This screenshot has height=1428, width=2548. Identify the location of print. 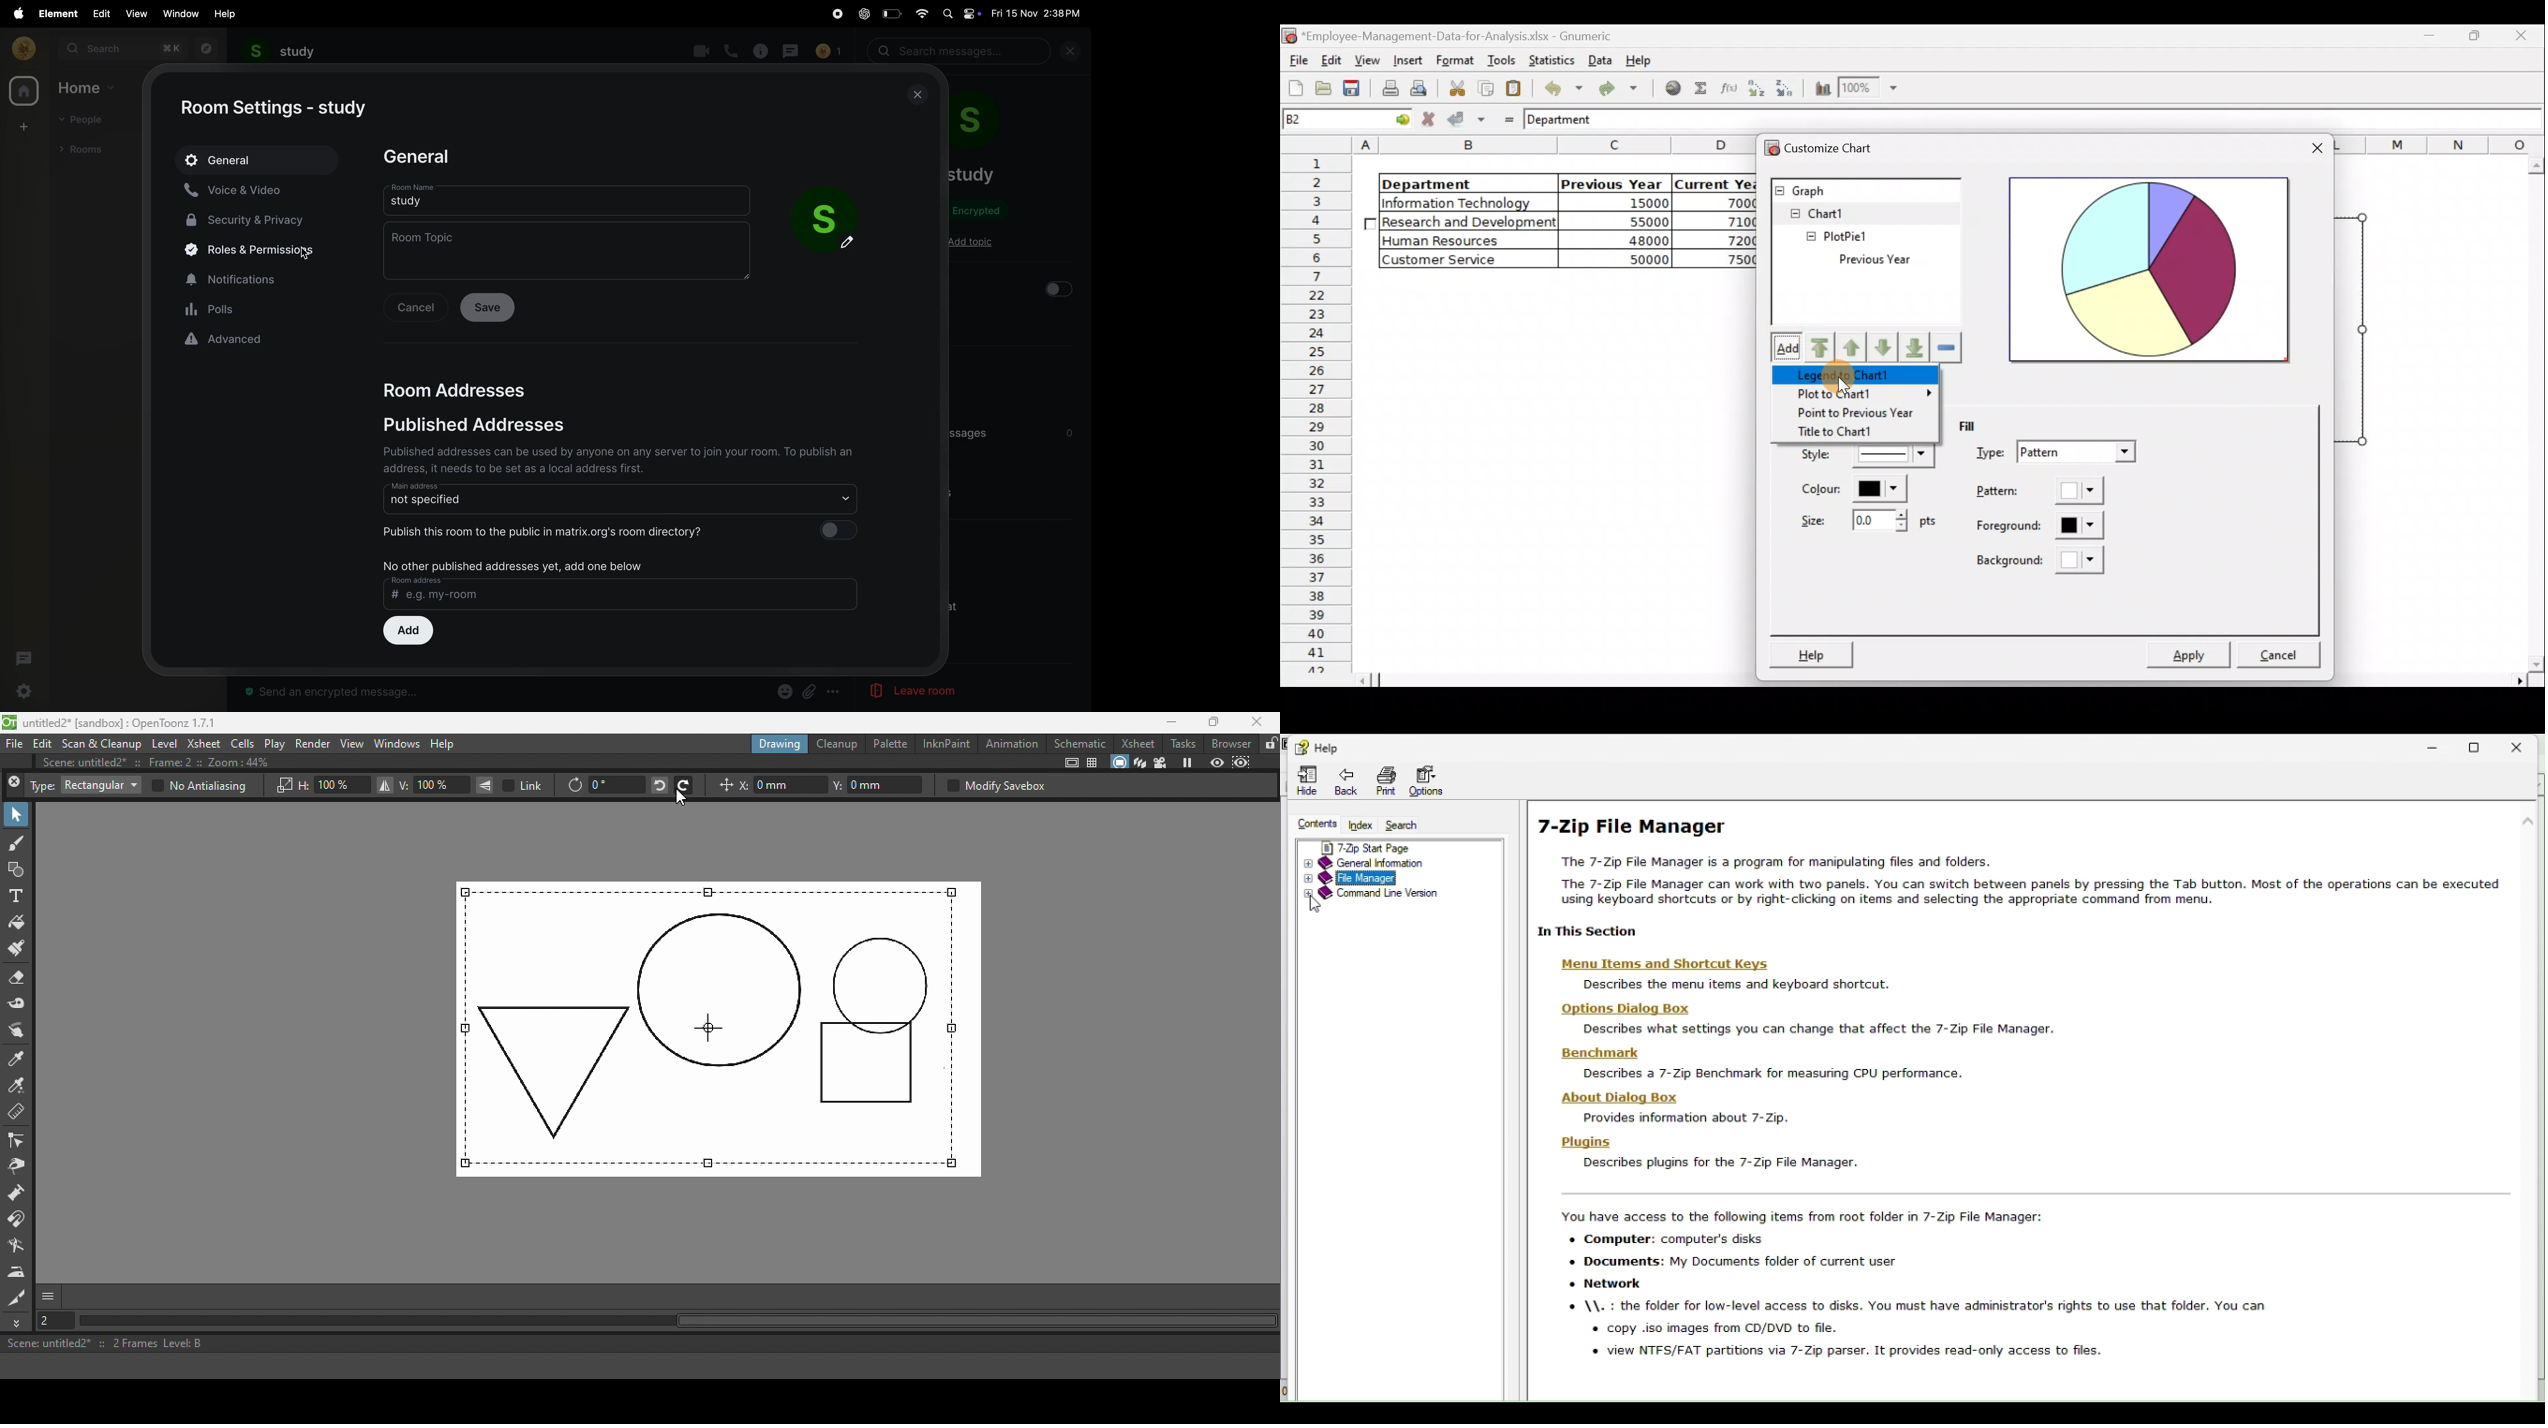
(1389, 778).